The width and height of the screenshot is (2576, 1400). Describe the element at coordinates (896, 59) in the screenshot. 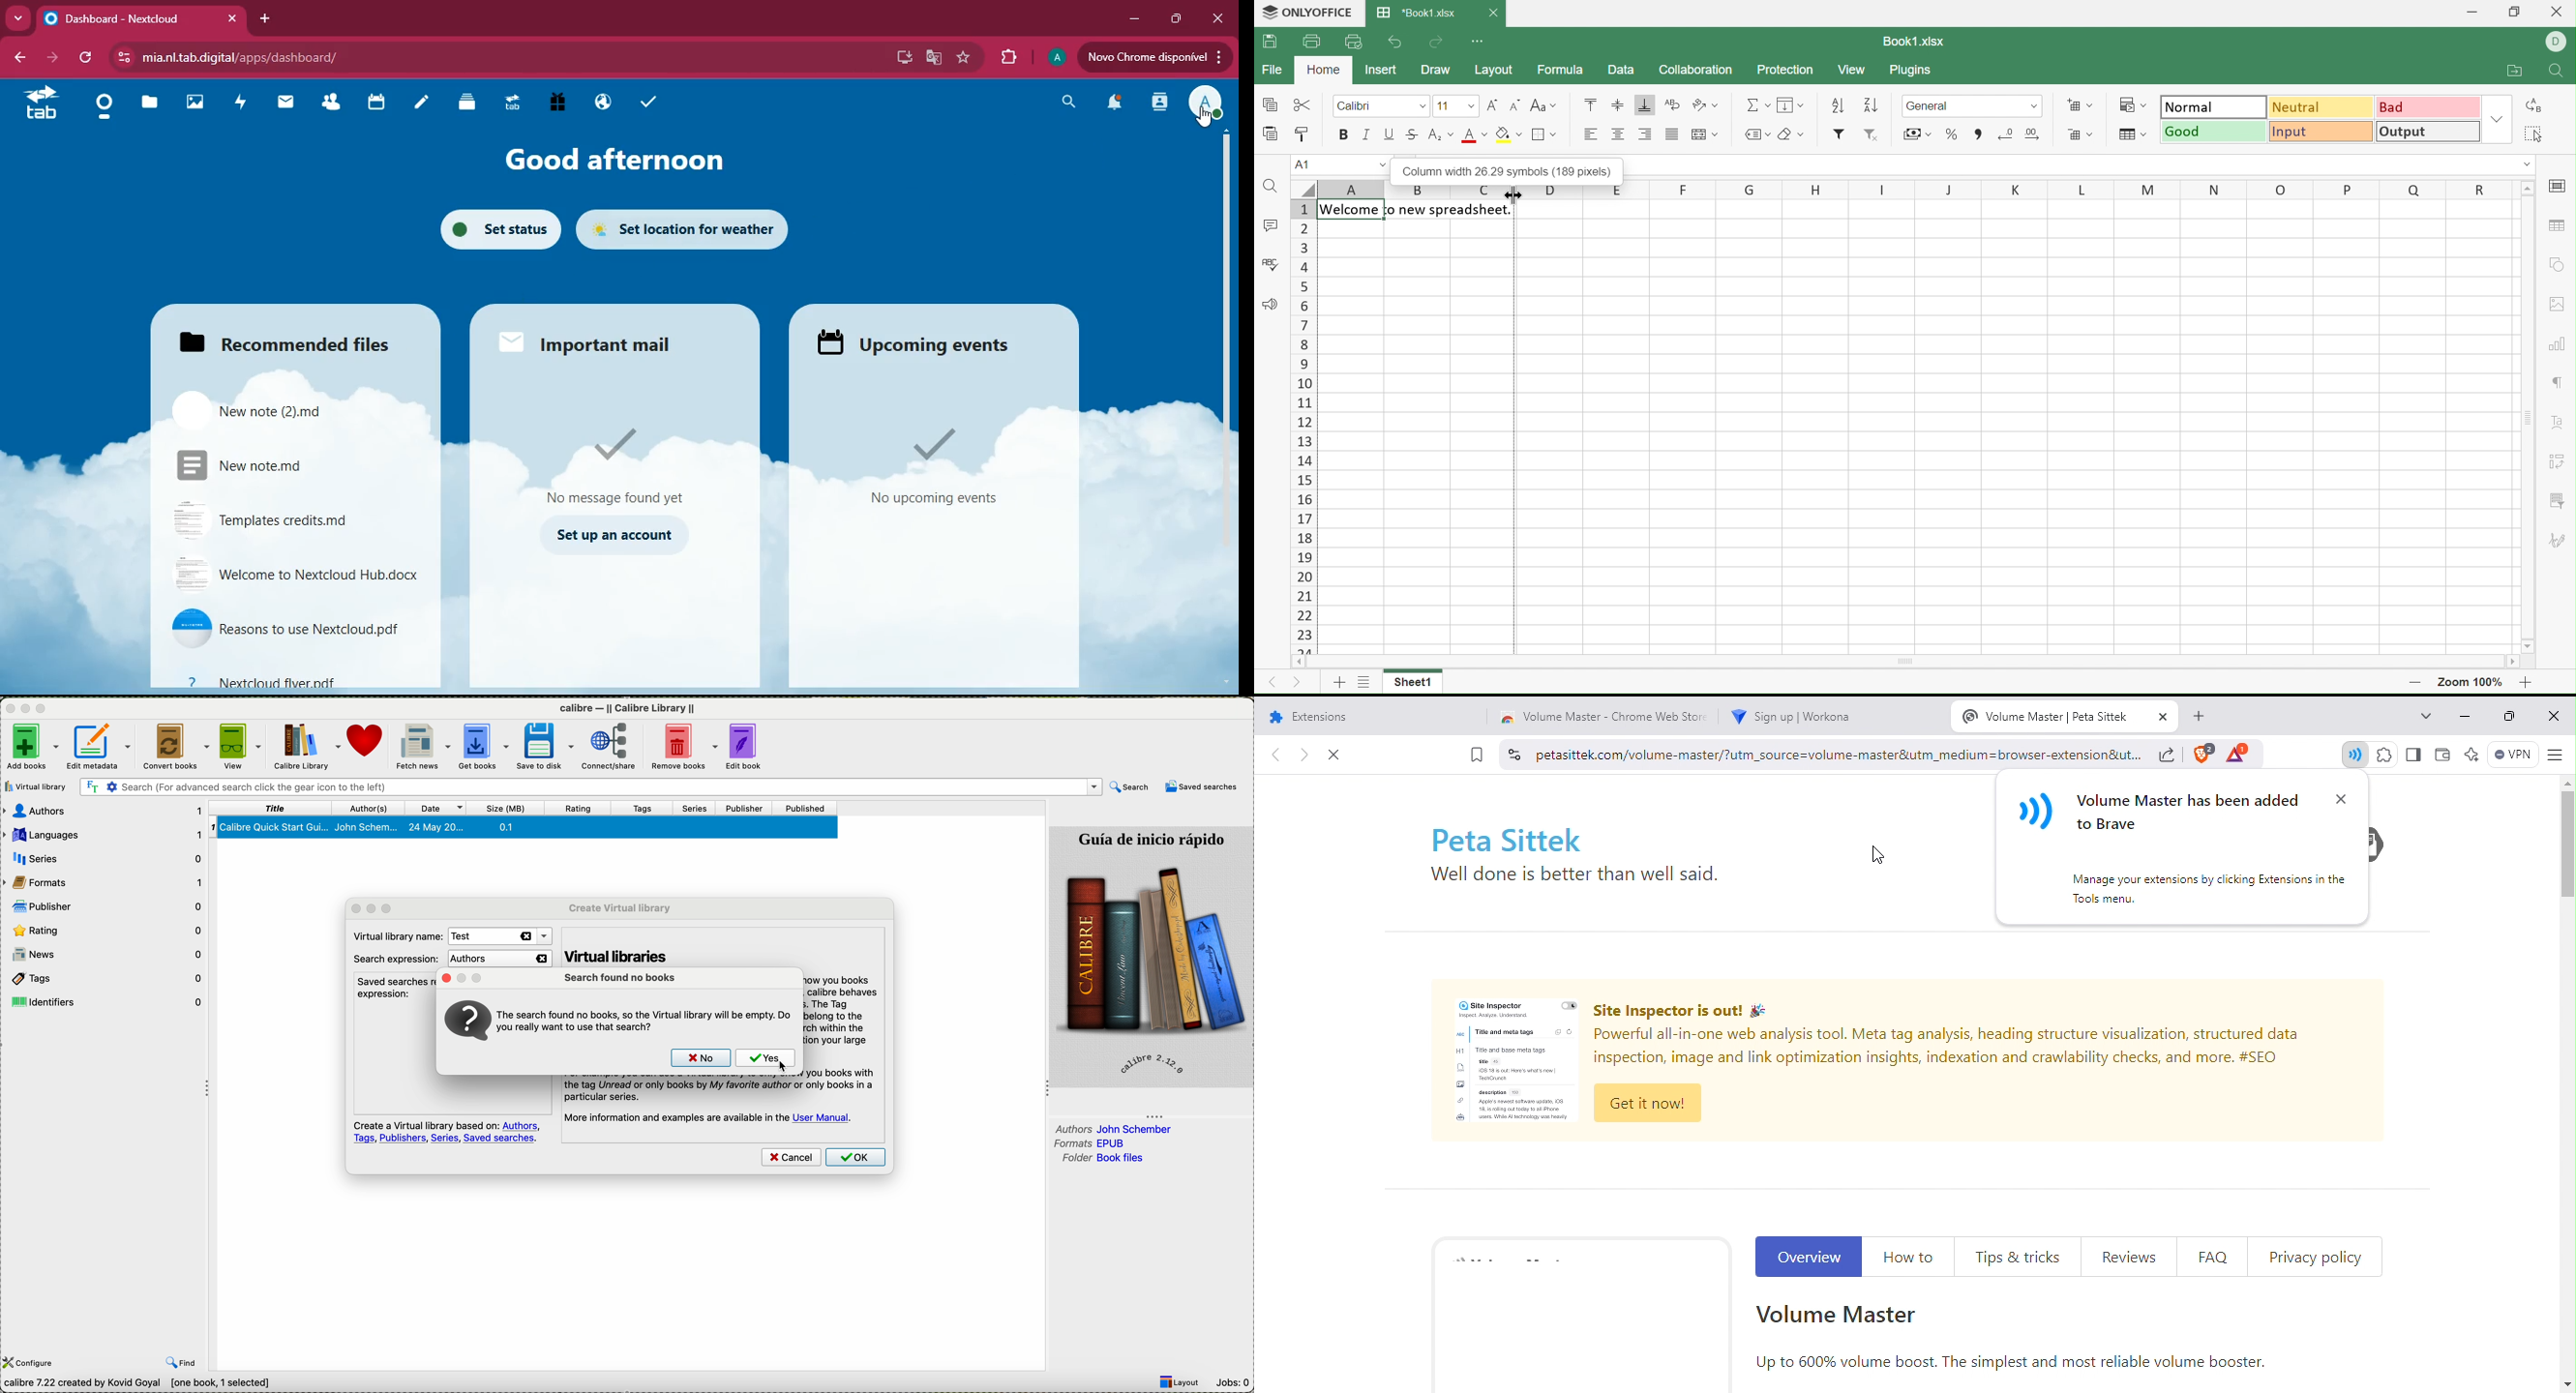

I see `desktop` at that location.